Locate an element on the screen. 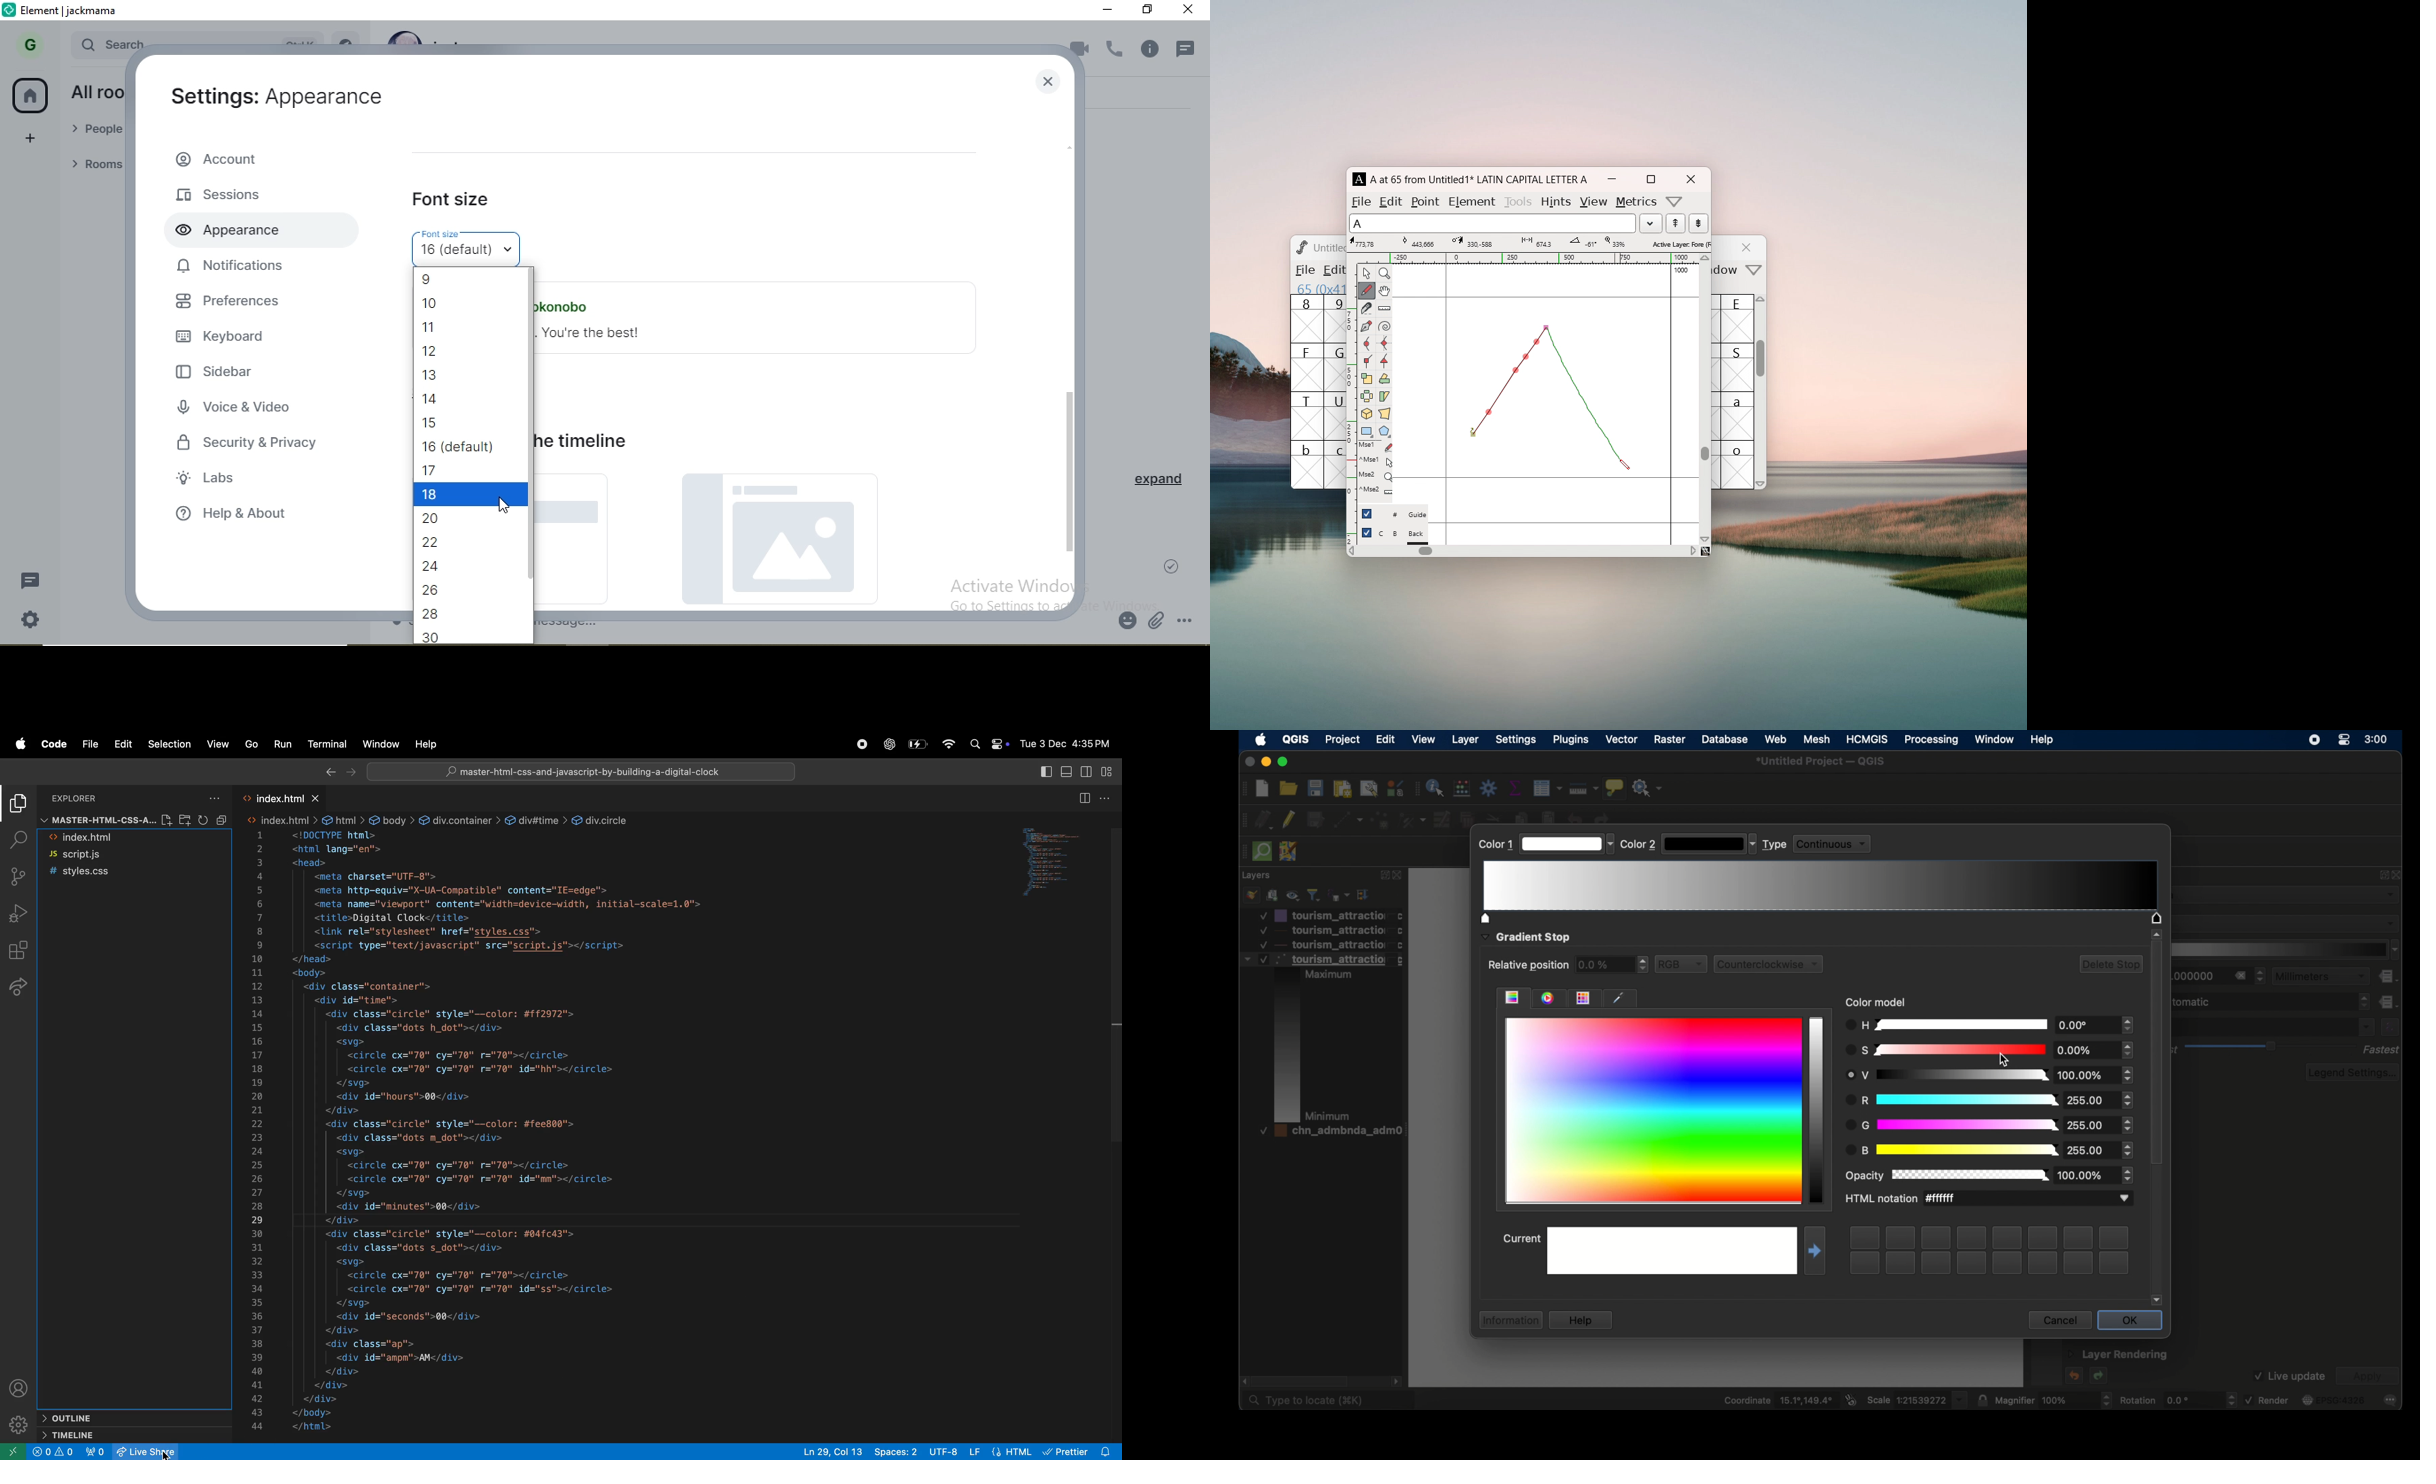 Image resolution: width=2436 pixels, height=1484 pixels. point is located at coordinates (1427, 201).